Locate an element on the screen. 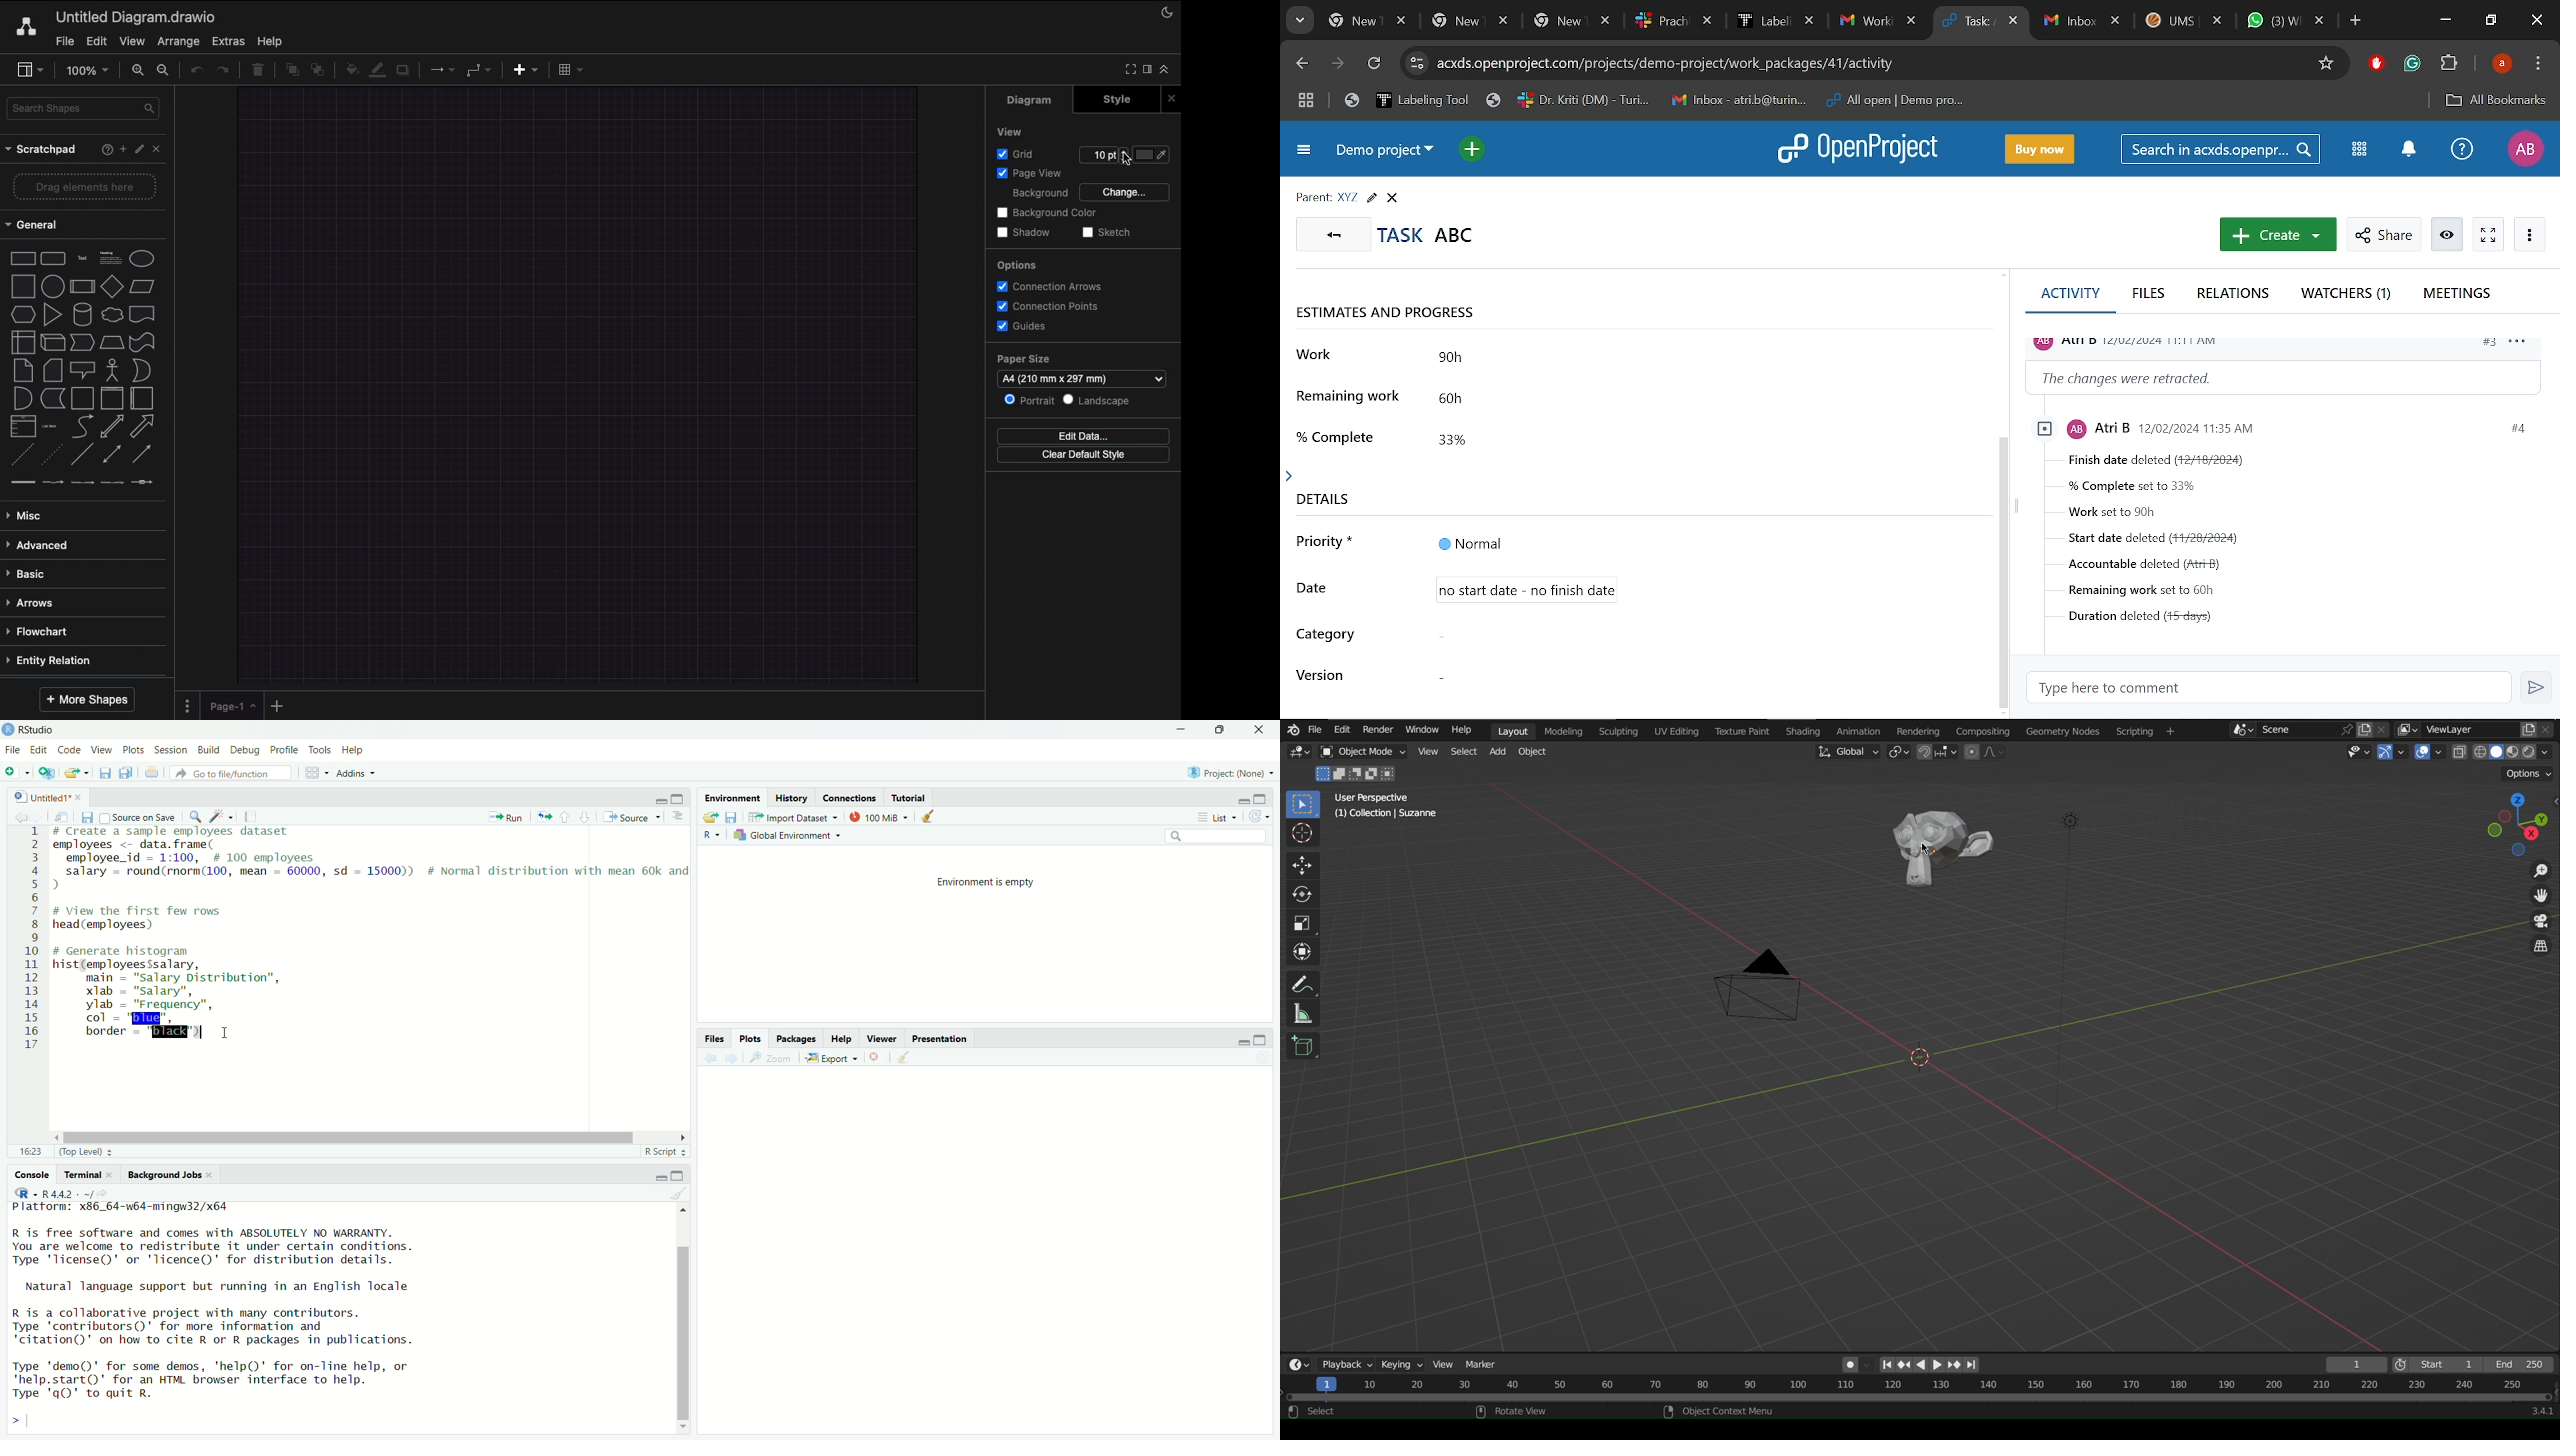 This screenshot has width=2576, height=1456. History is located at coordinates (793, 797).